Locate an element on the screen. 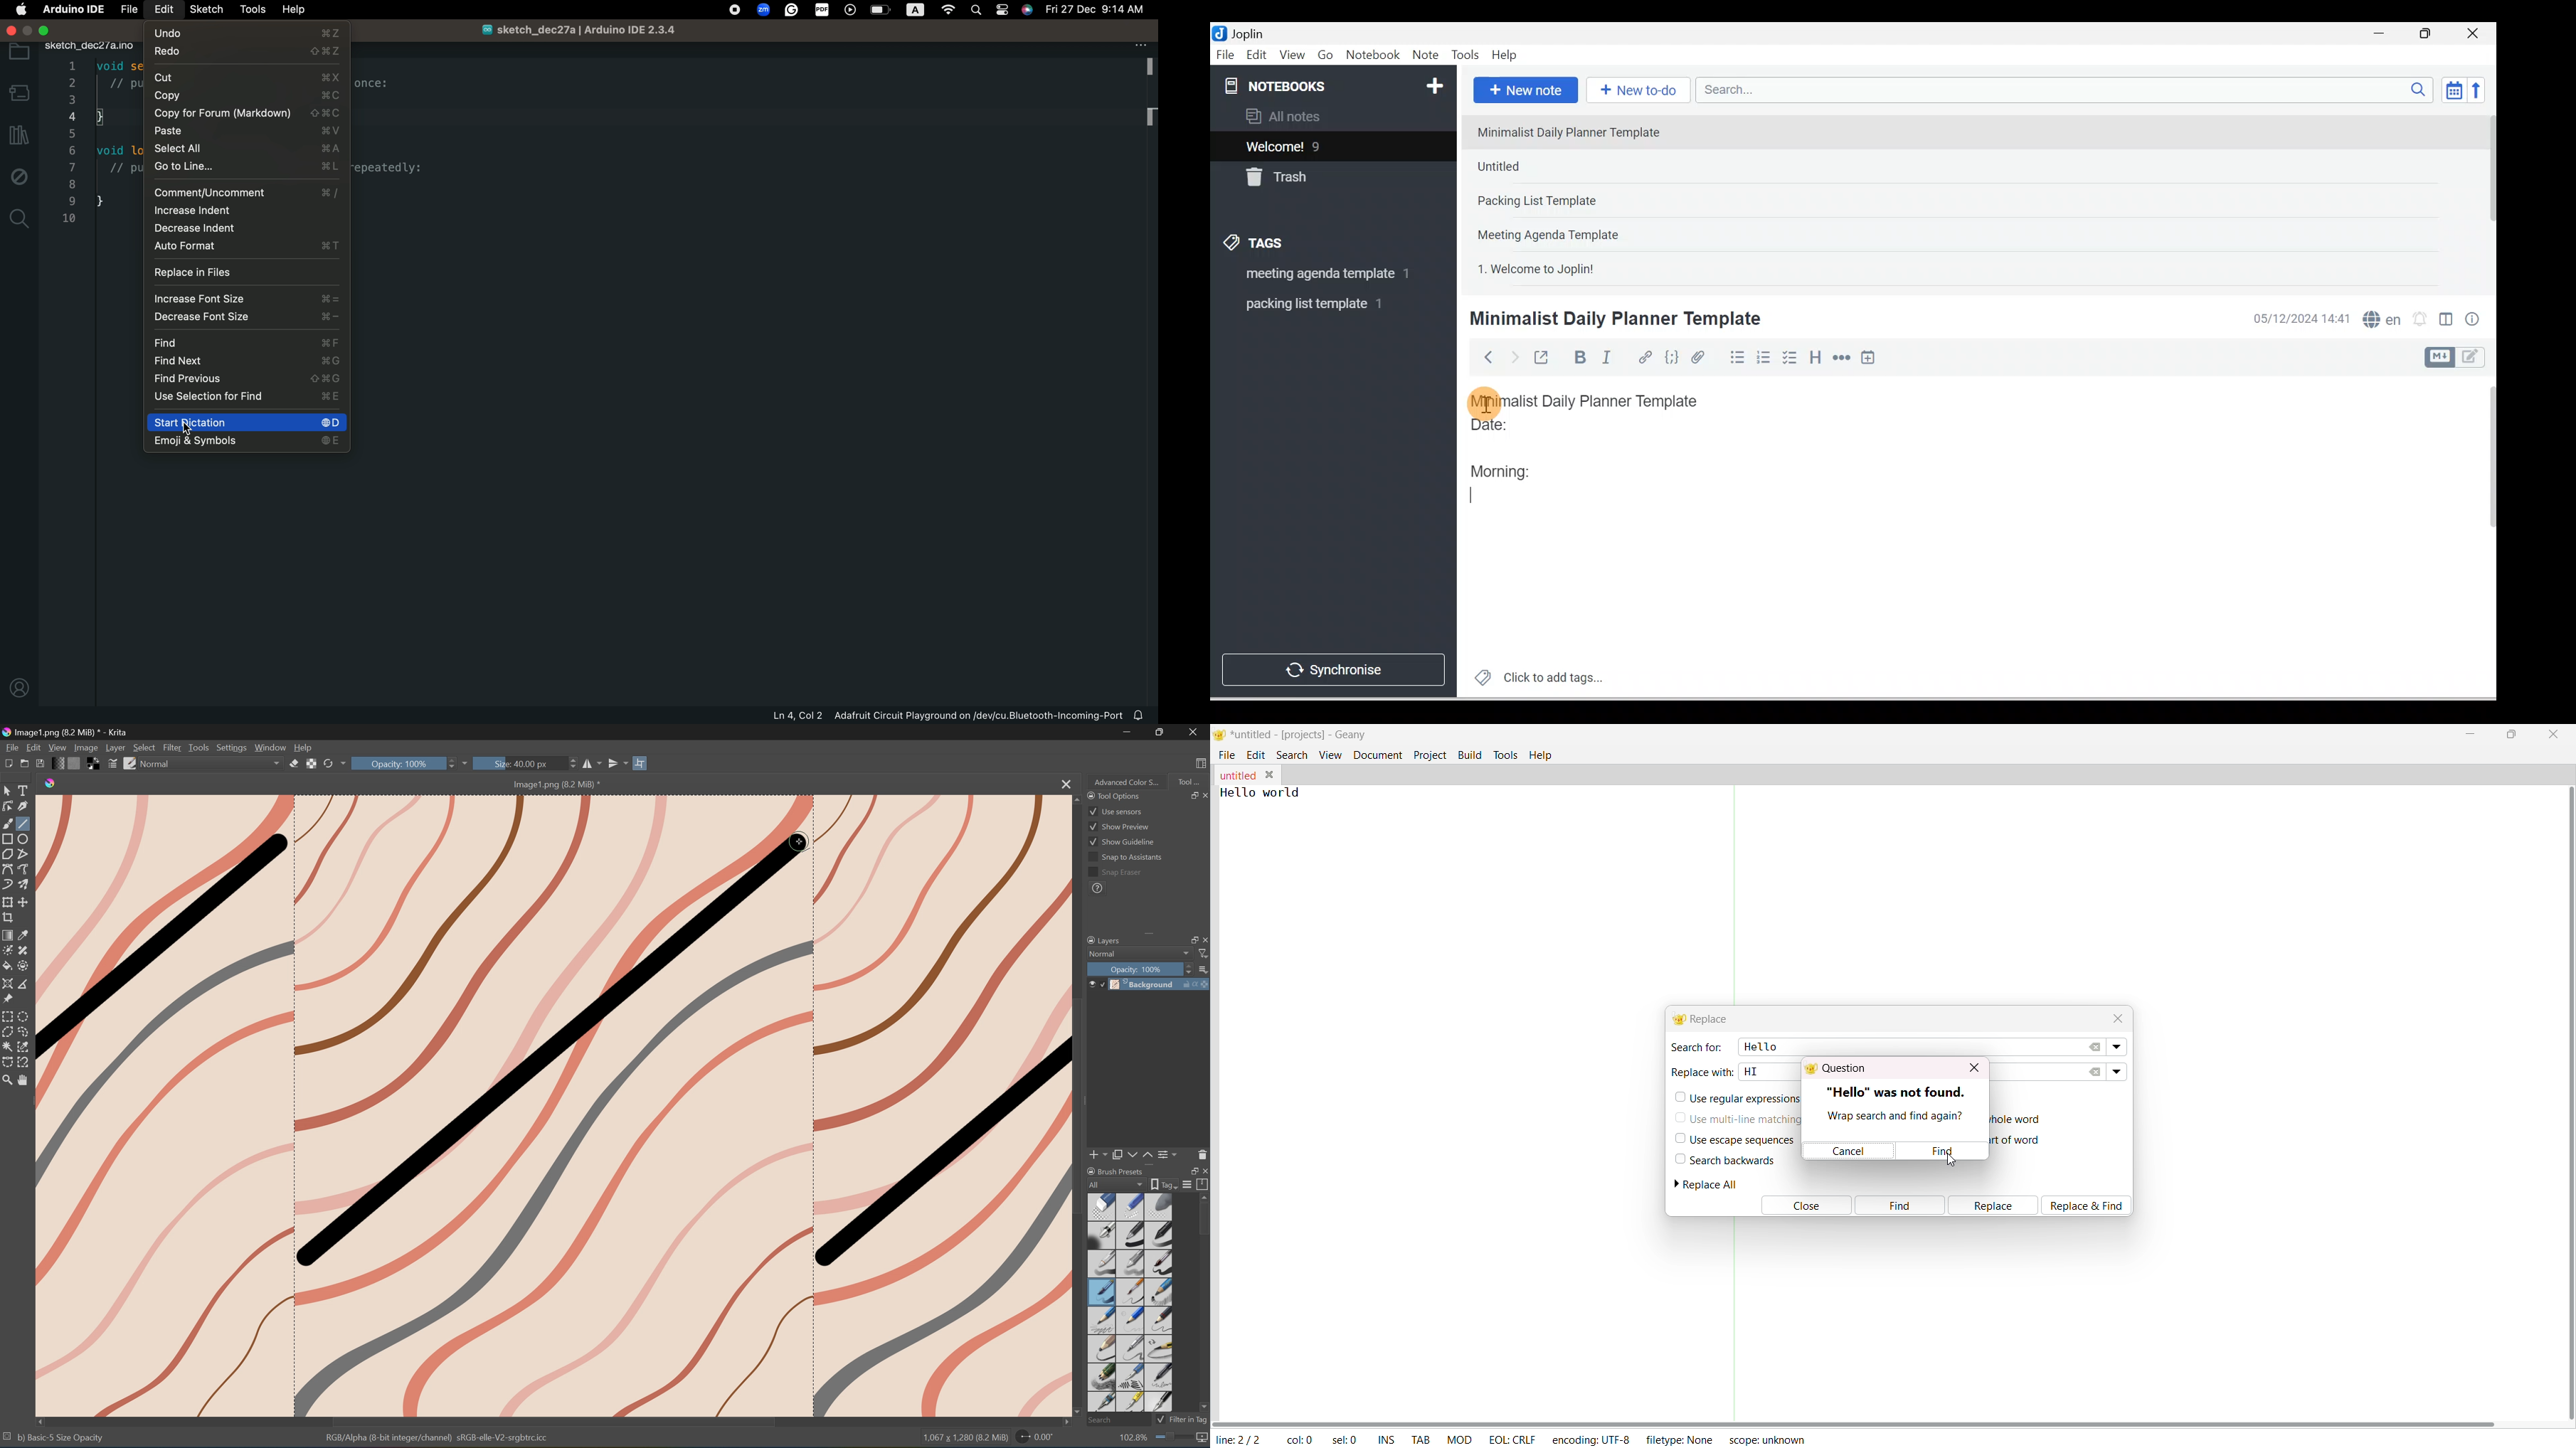 The height and width of the screenshot is (1456, 2576). Numbered list is located at coordinates (1764, 357).